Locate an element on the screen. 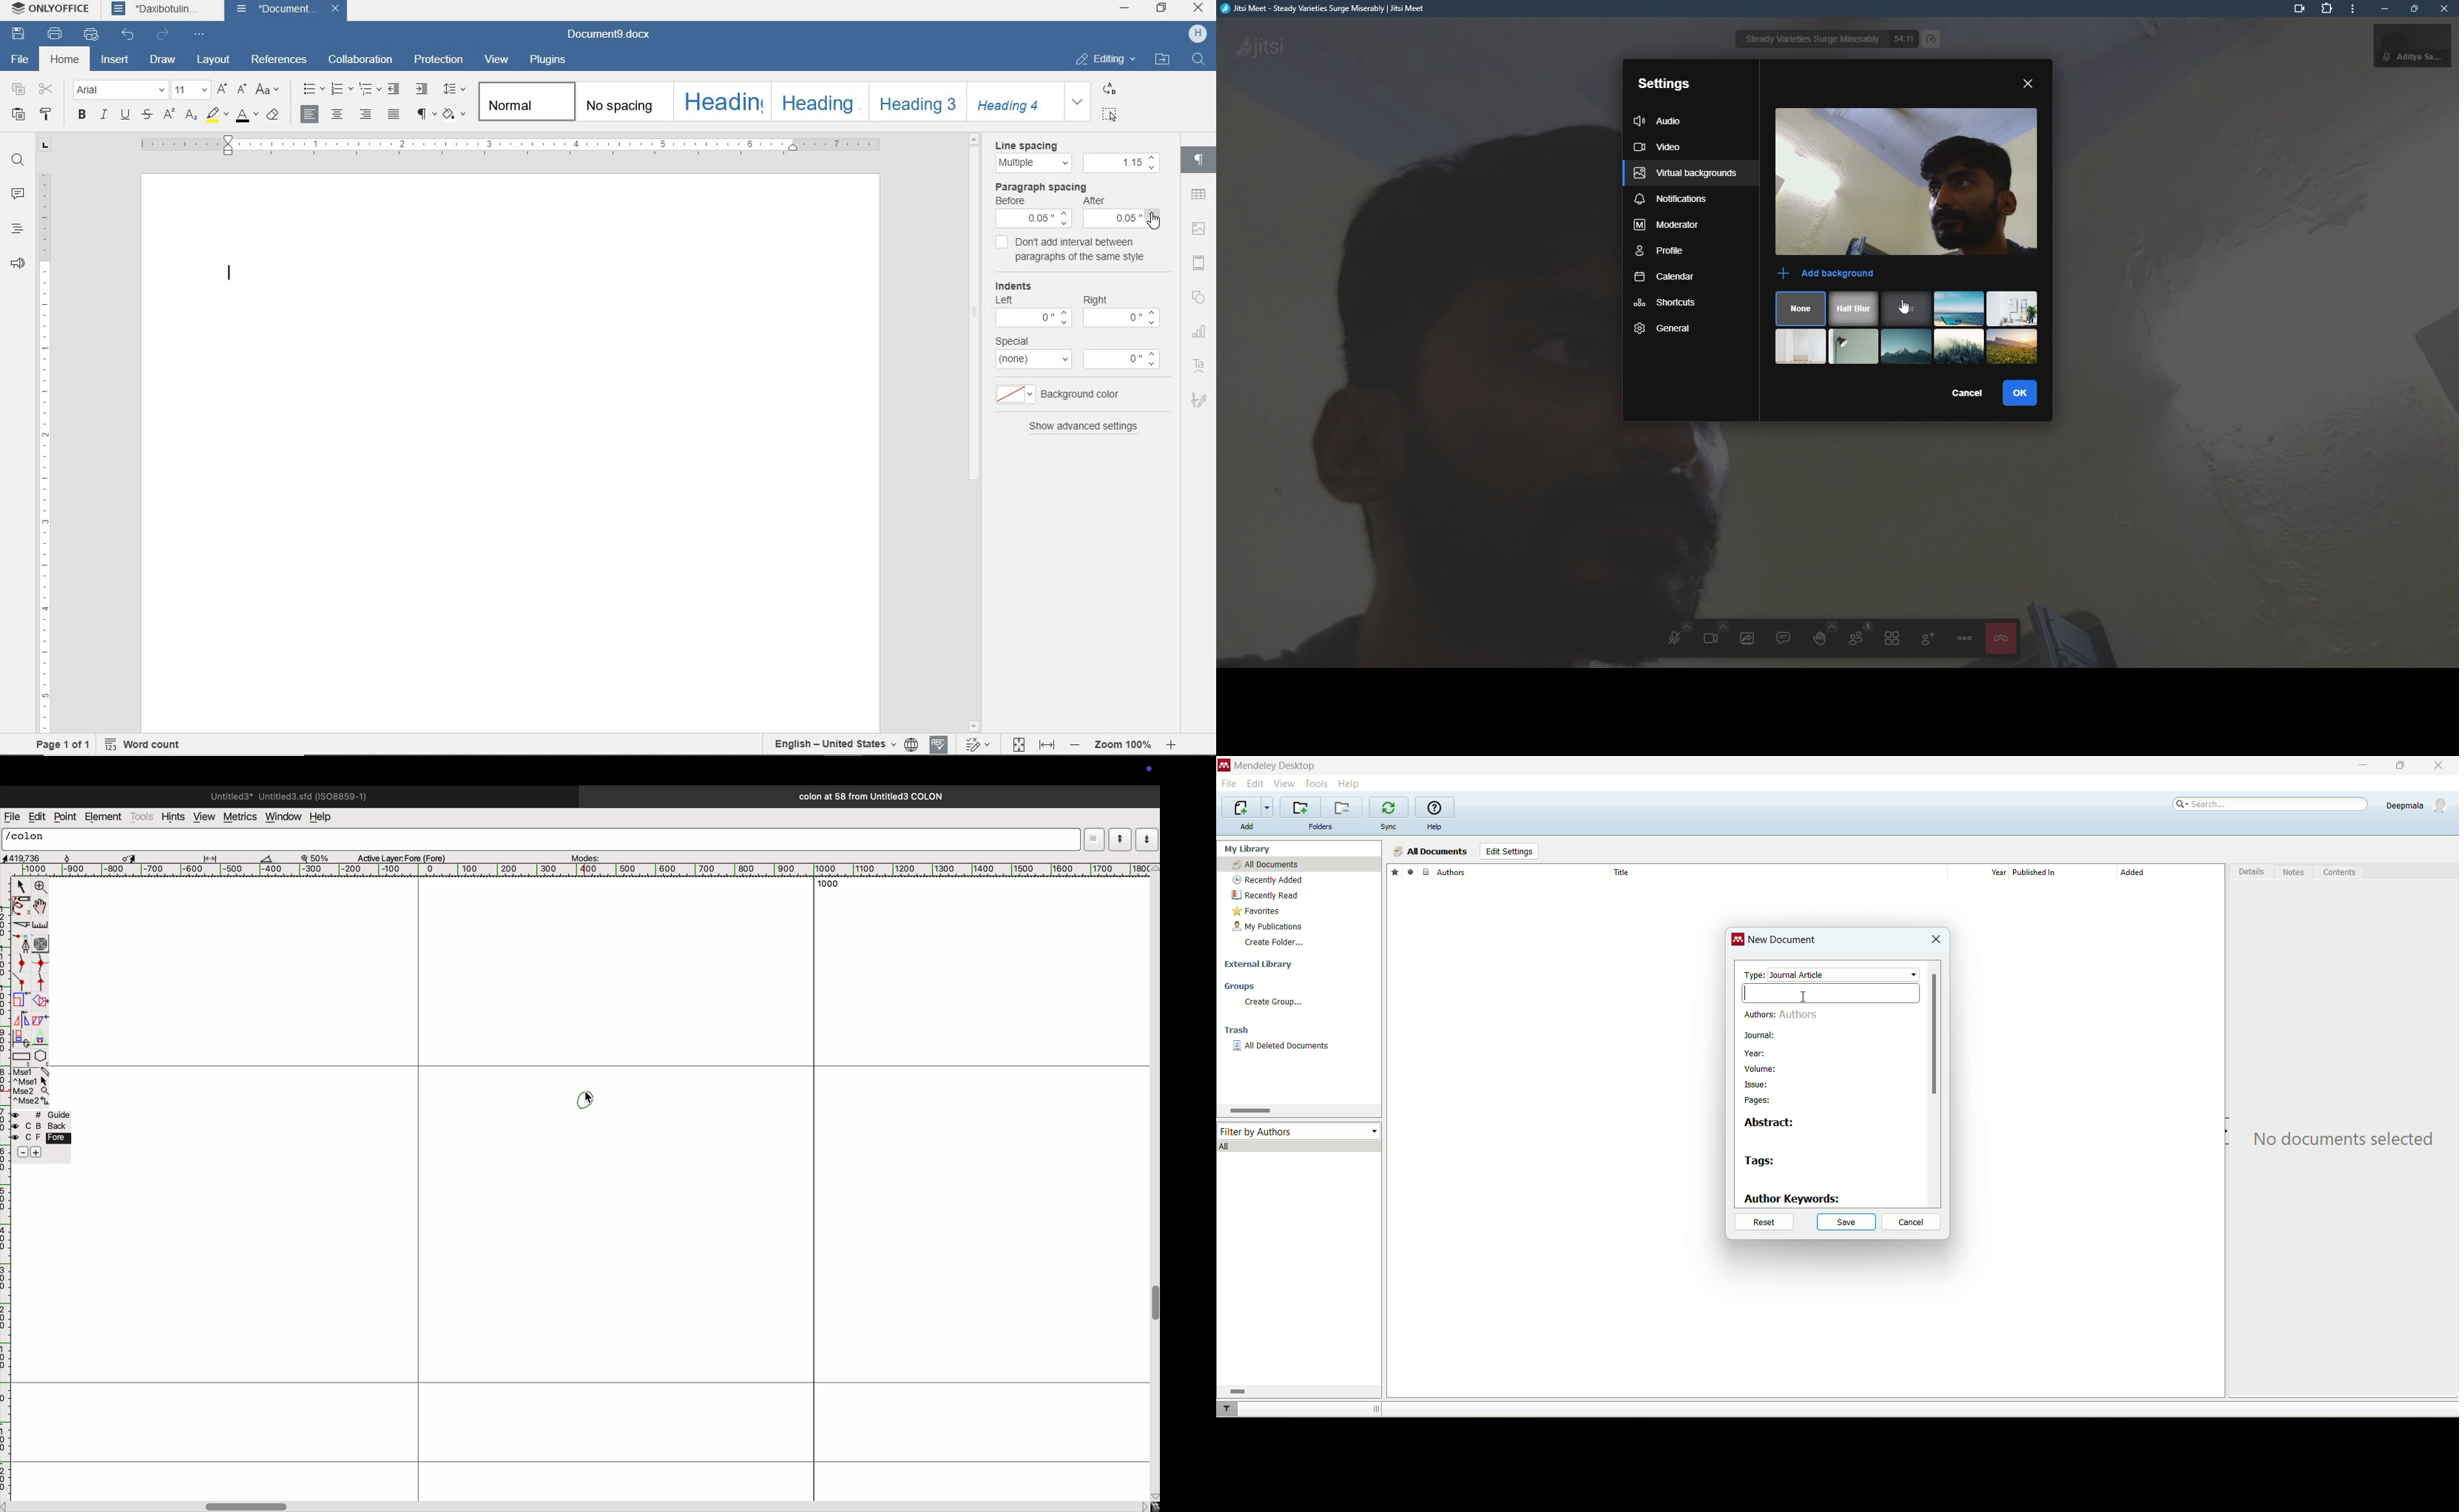  Heading 3 is located at coordinates (918, 102).